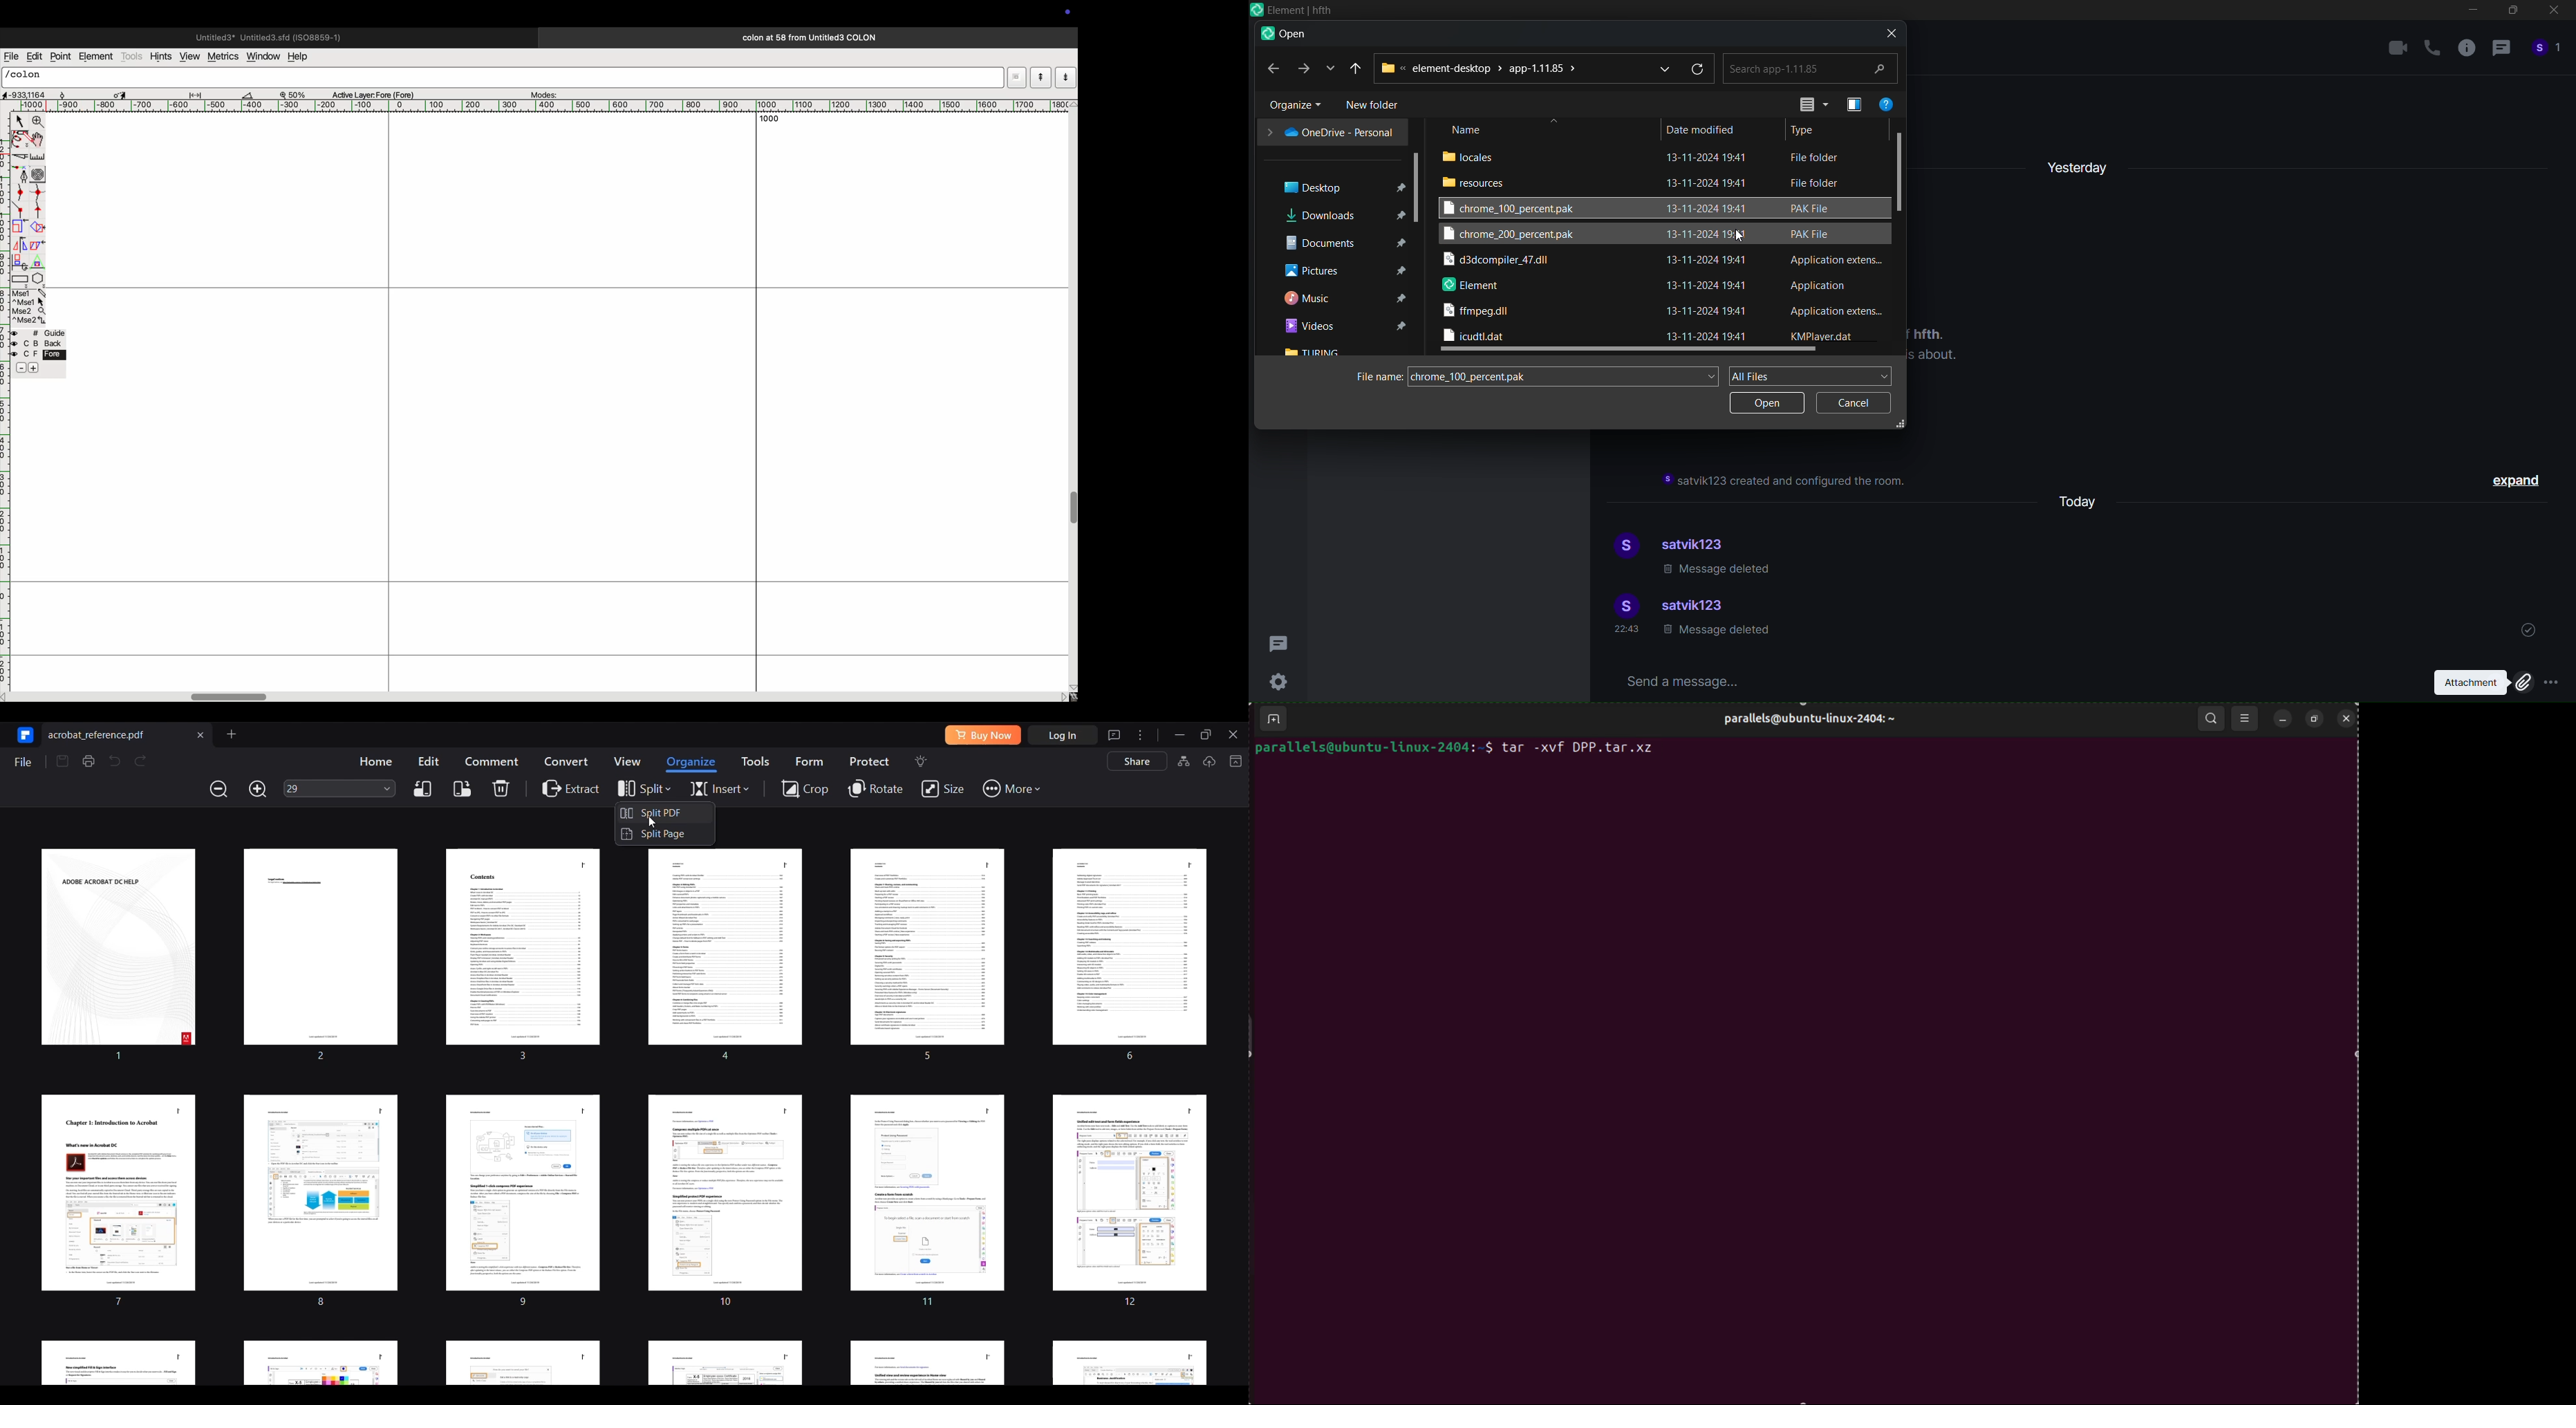 The image size is (2576, 1428). I want to click on circles, so click(40, 172).